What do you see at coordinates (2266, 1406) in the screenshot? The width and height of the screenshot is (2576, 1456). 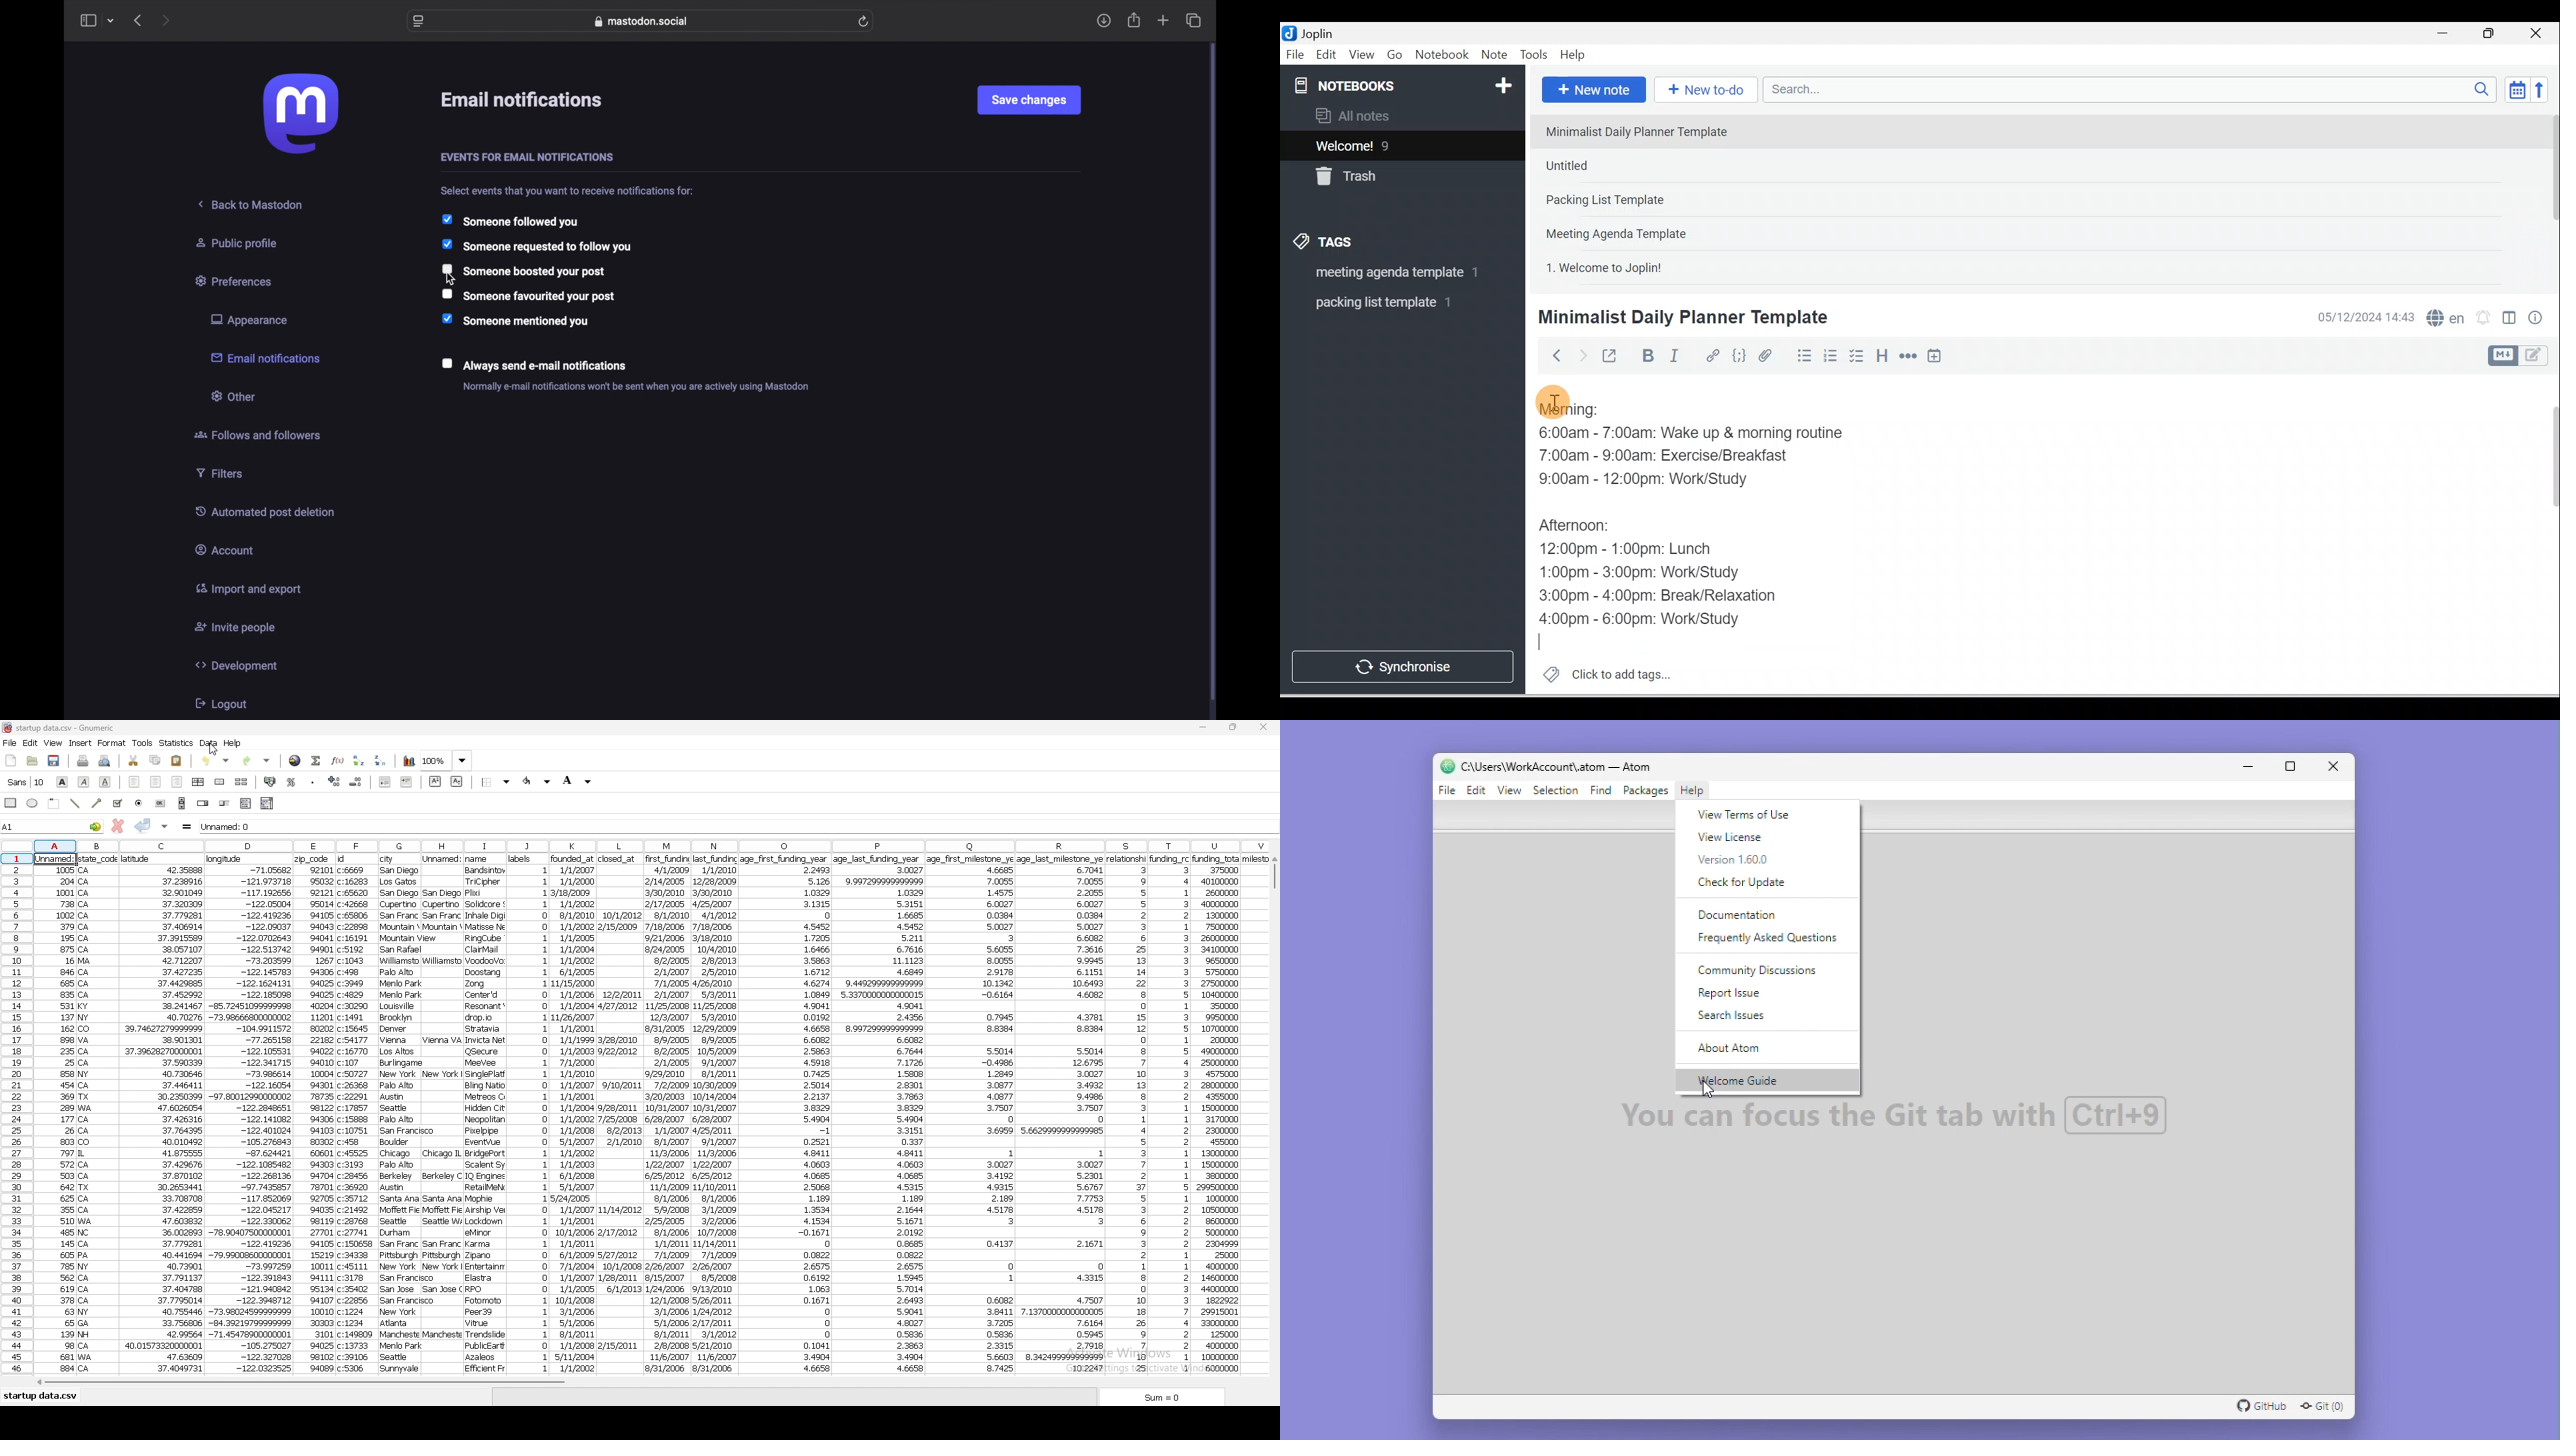 I see `GitHub` at bounding box center [2266, 1406].